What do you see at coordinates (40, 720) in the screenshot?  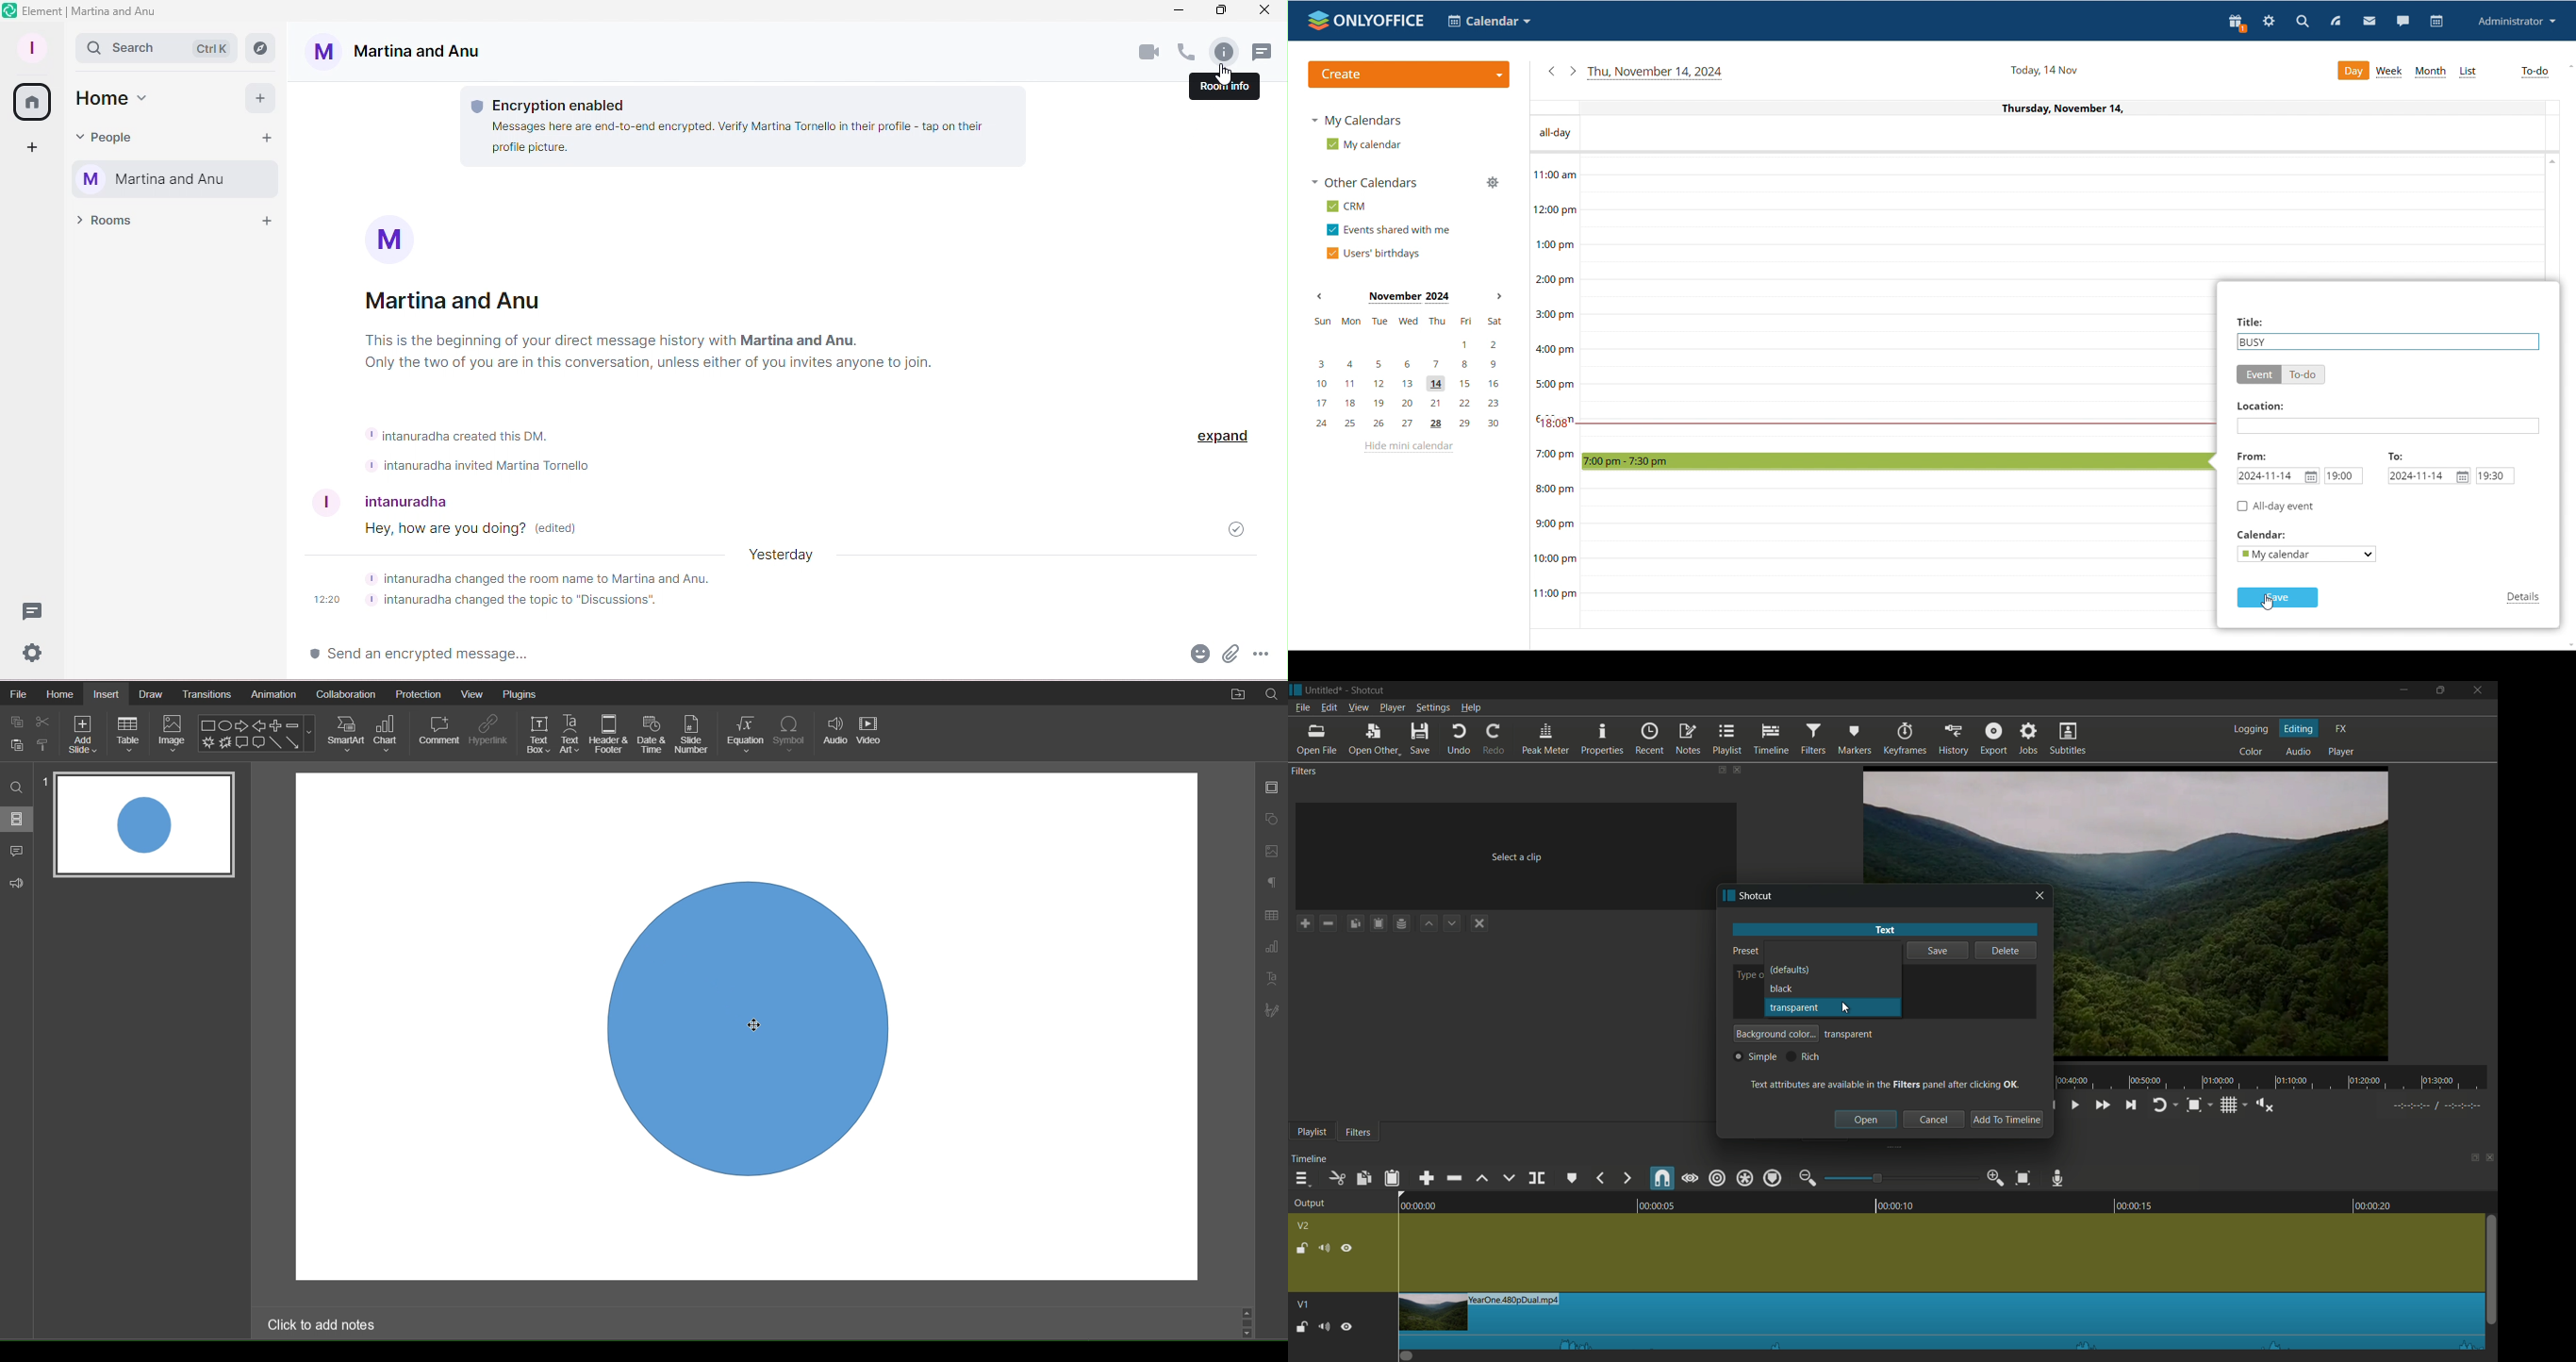 I see `cut` at bounding box center [40, 720].